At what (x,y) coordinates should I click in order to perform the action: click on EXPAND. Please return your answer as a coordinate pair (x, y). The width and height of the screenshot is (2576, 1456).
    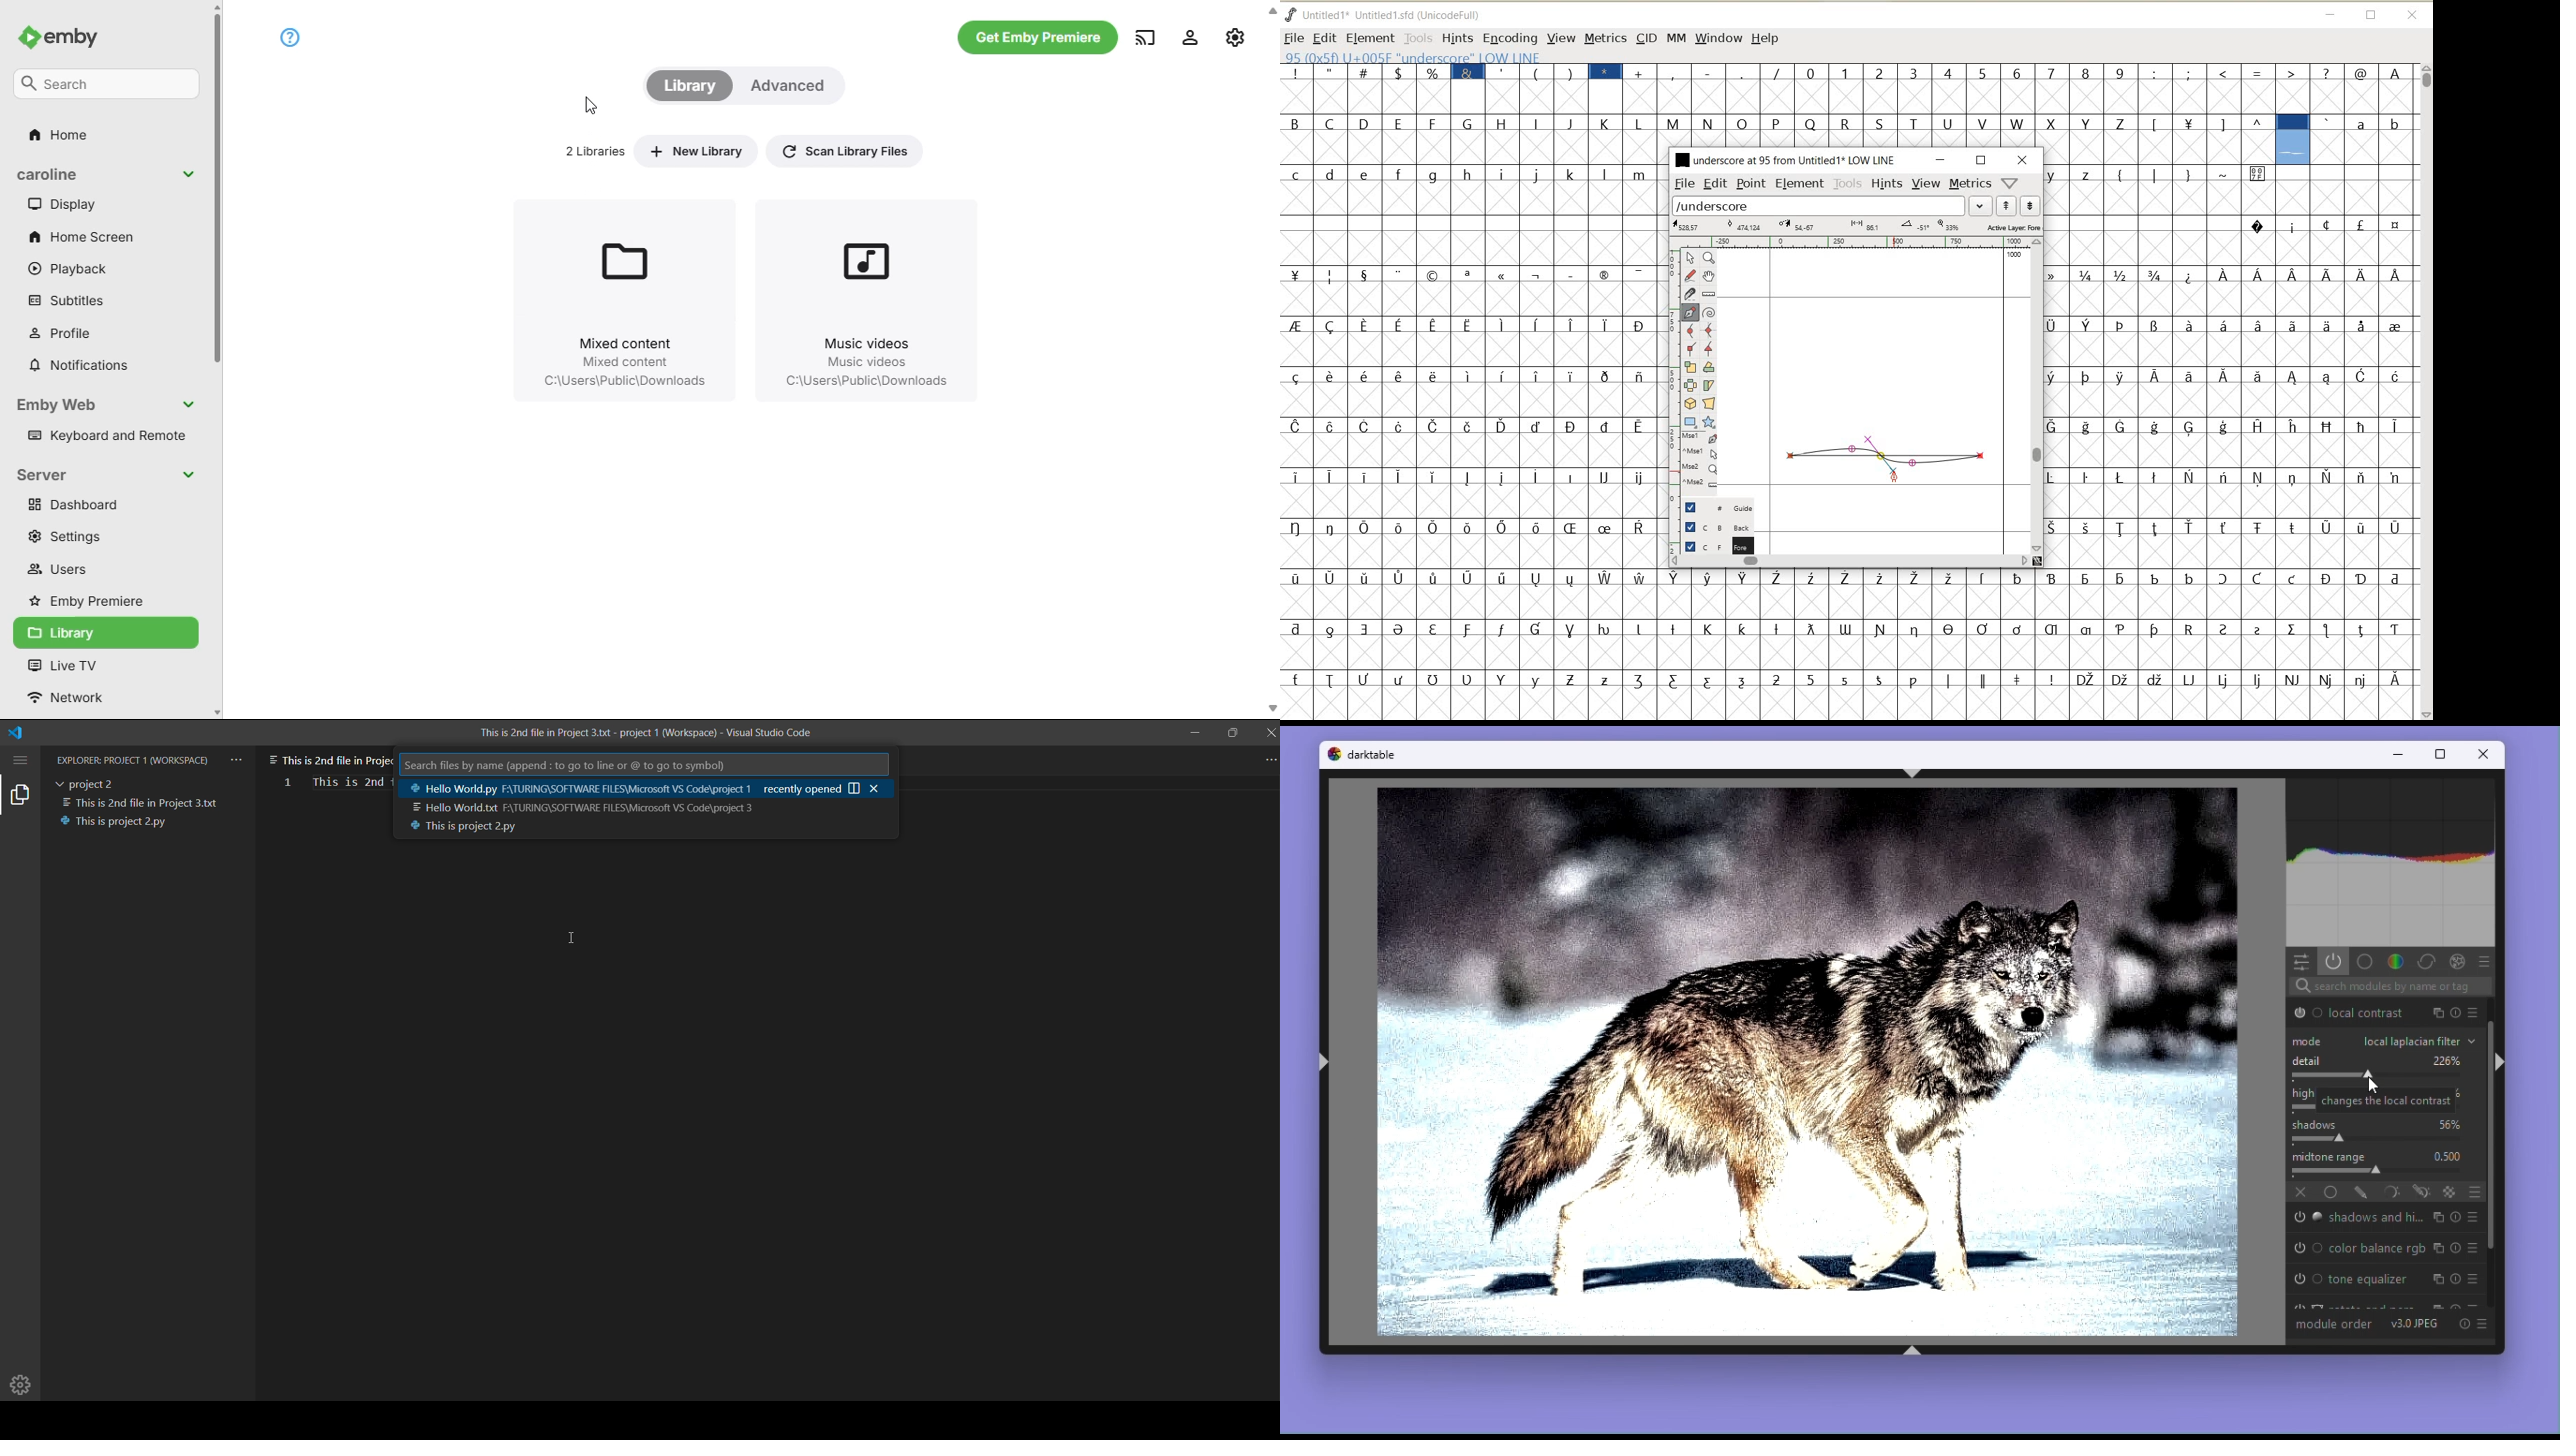
    Looking at the image, I should click on (1982, 206).